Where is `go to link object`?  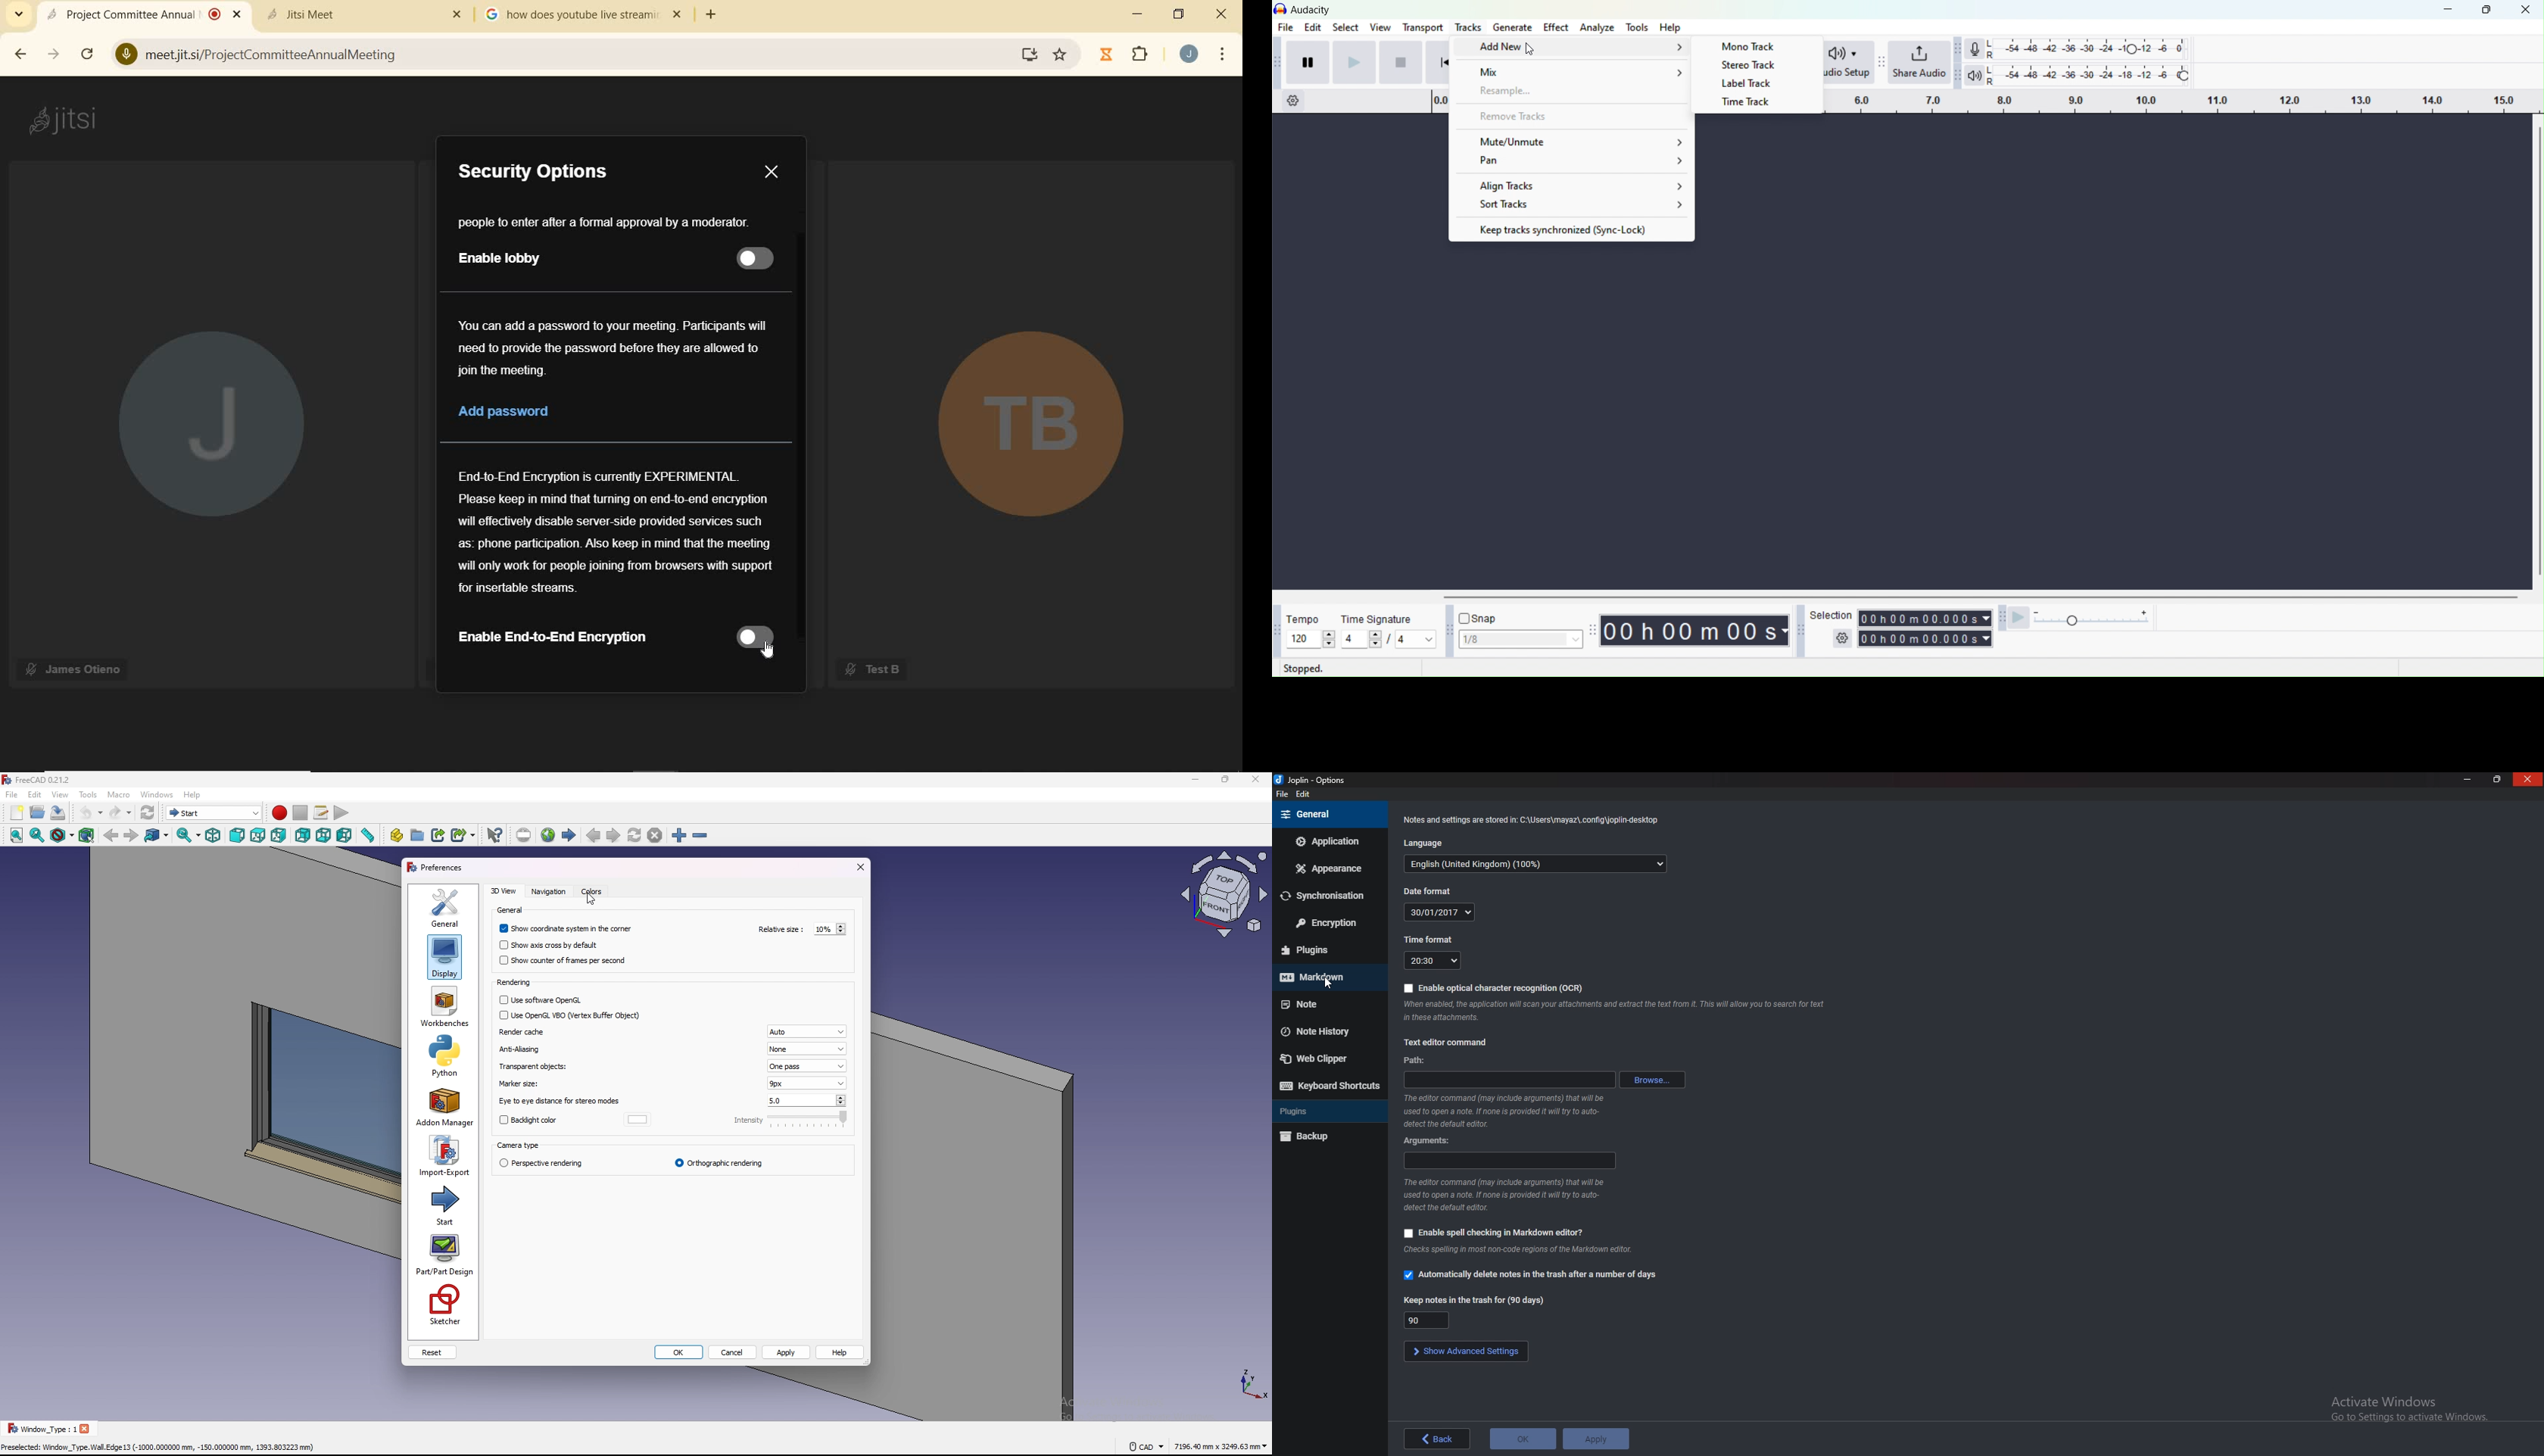
go to link object is located at coordinates (158, 836).